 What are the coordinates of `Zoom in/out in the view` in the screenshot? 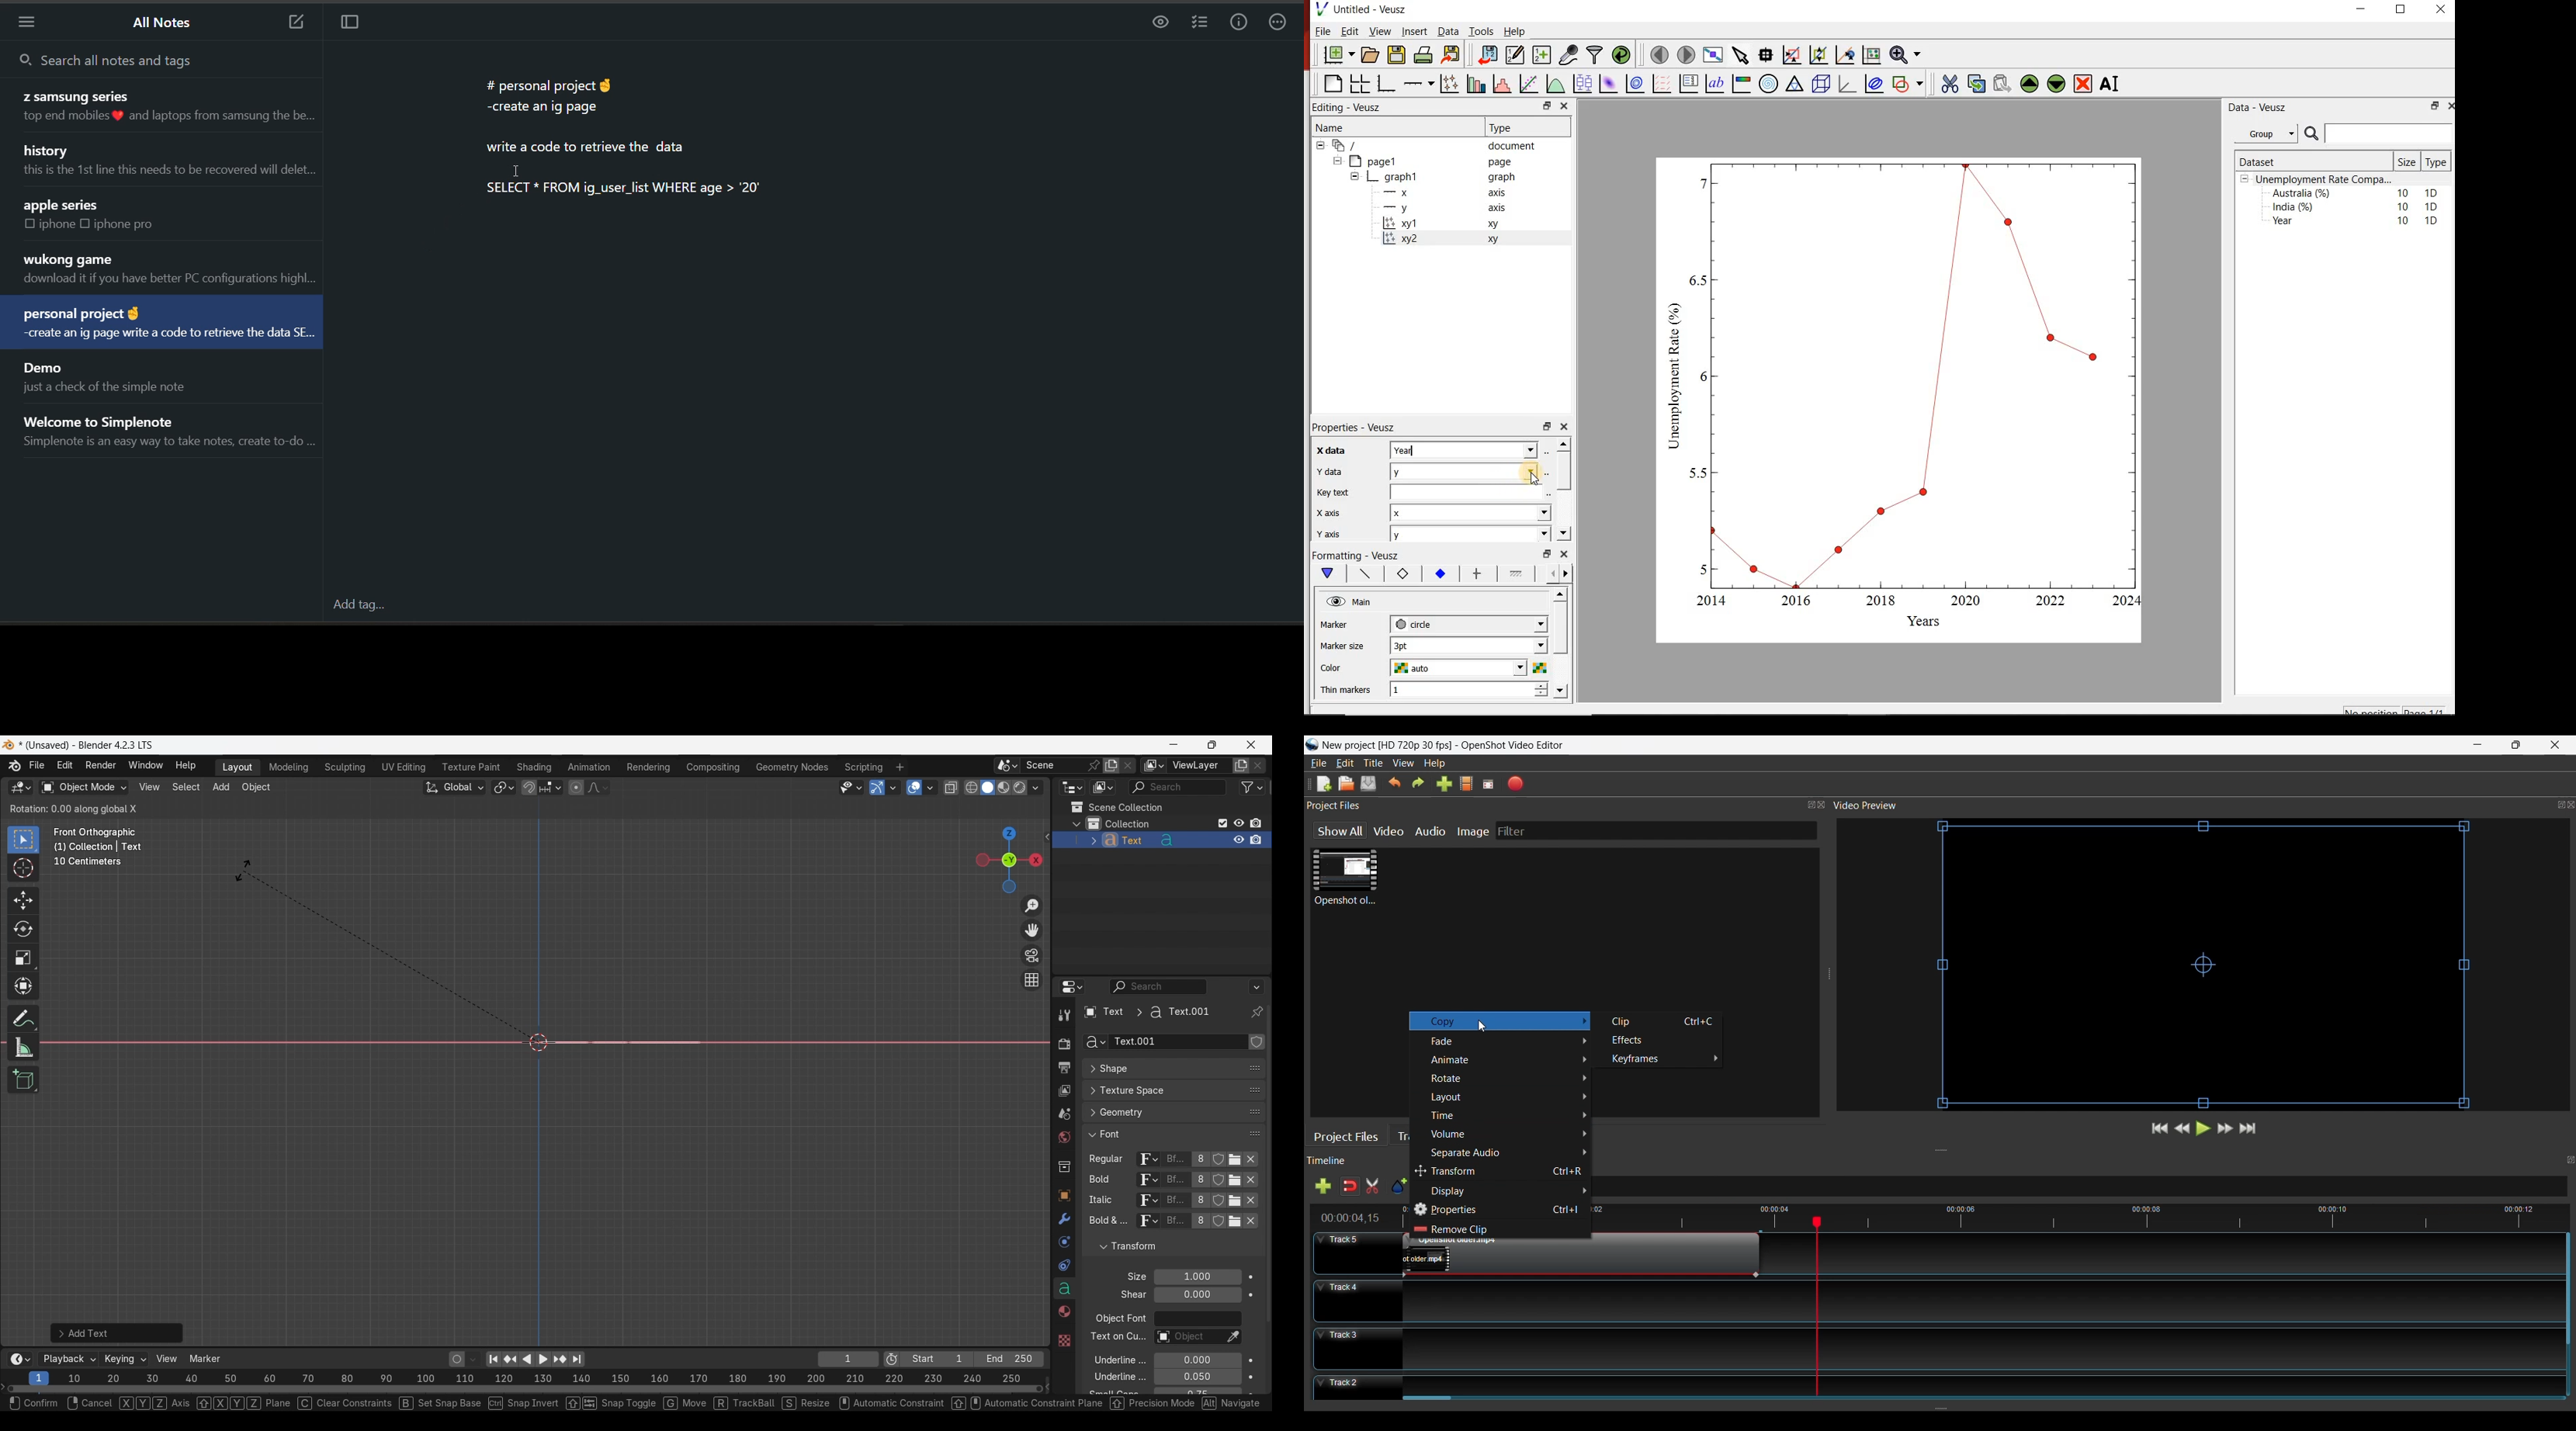 It's located at (1031, 906).